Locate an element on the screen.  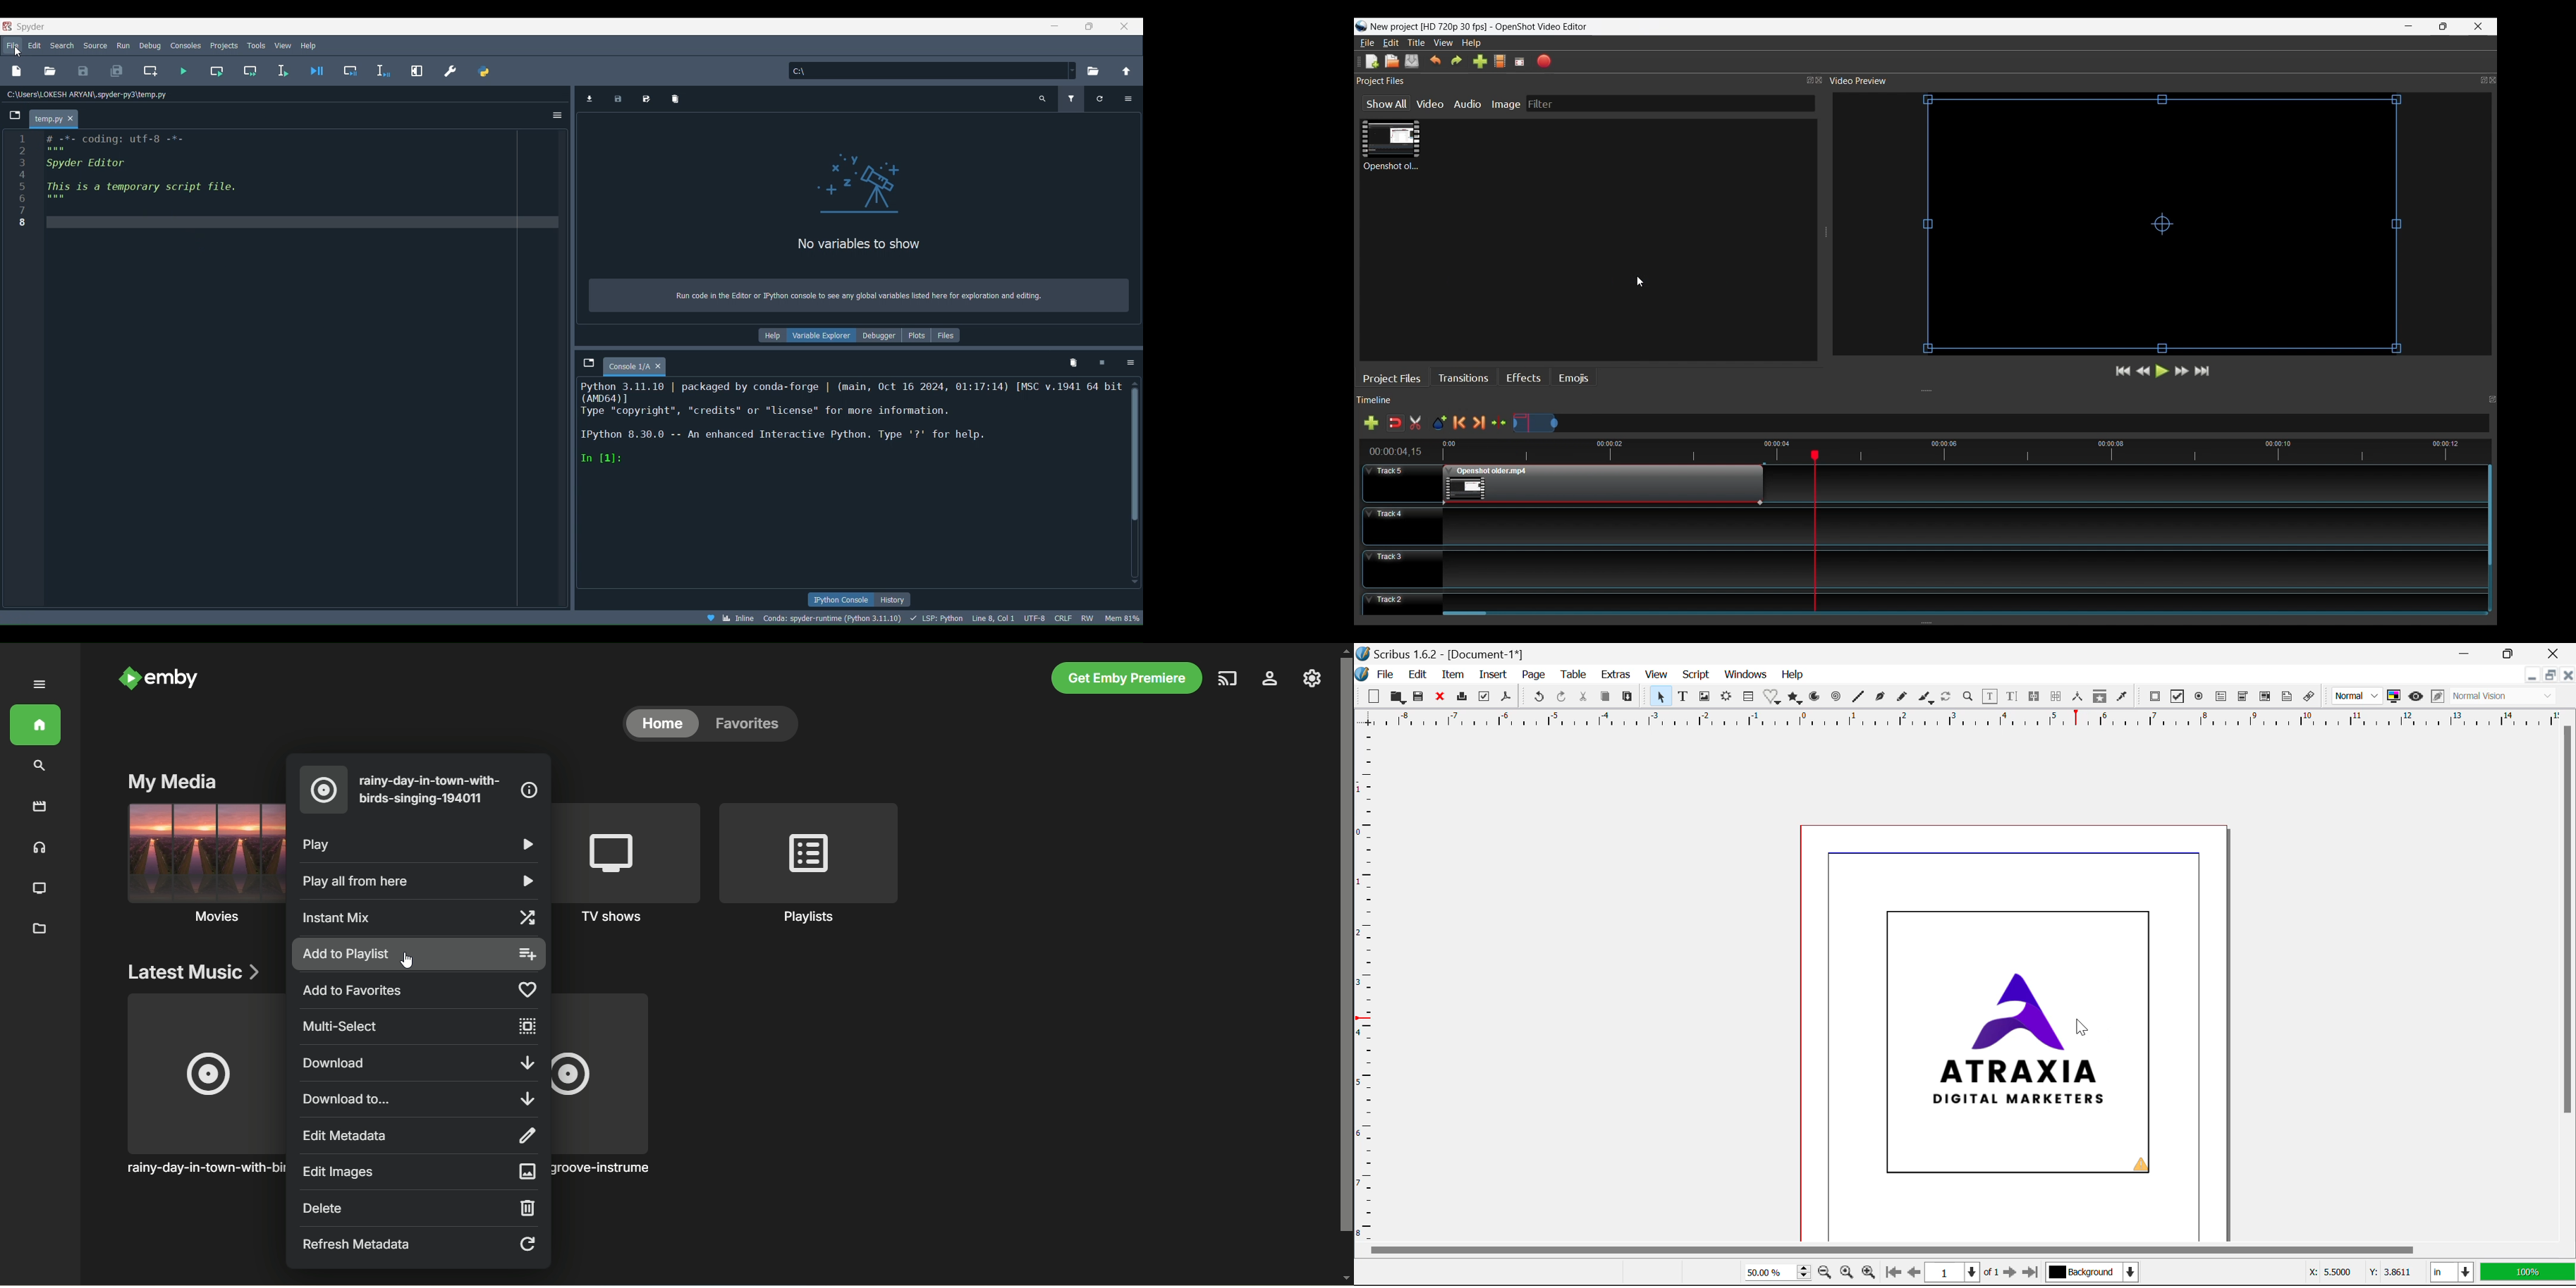
Search is located at coordinates (61, 45).